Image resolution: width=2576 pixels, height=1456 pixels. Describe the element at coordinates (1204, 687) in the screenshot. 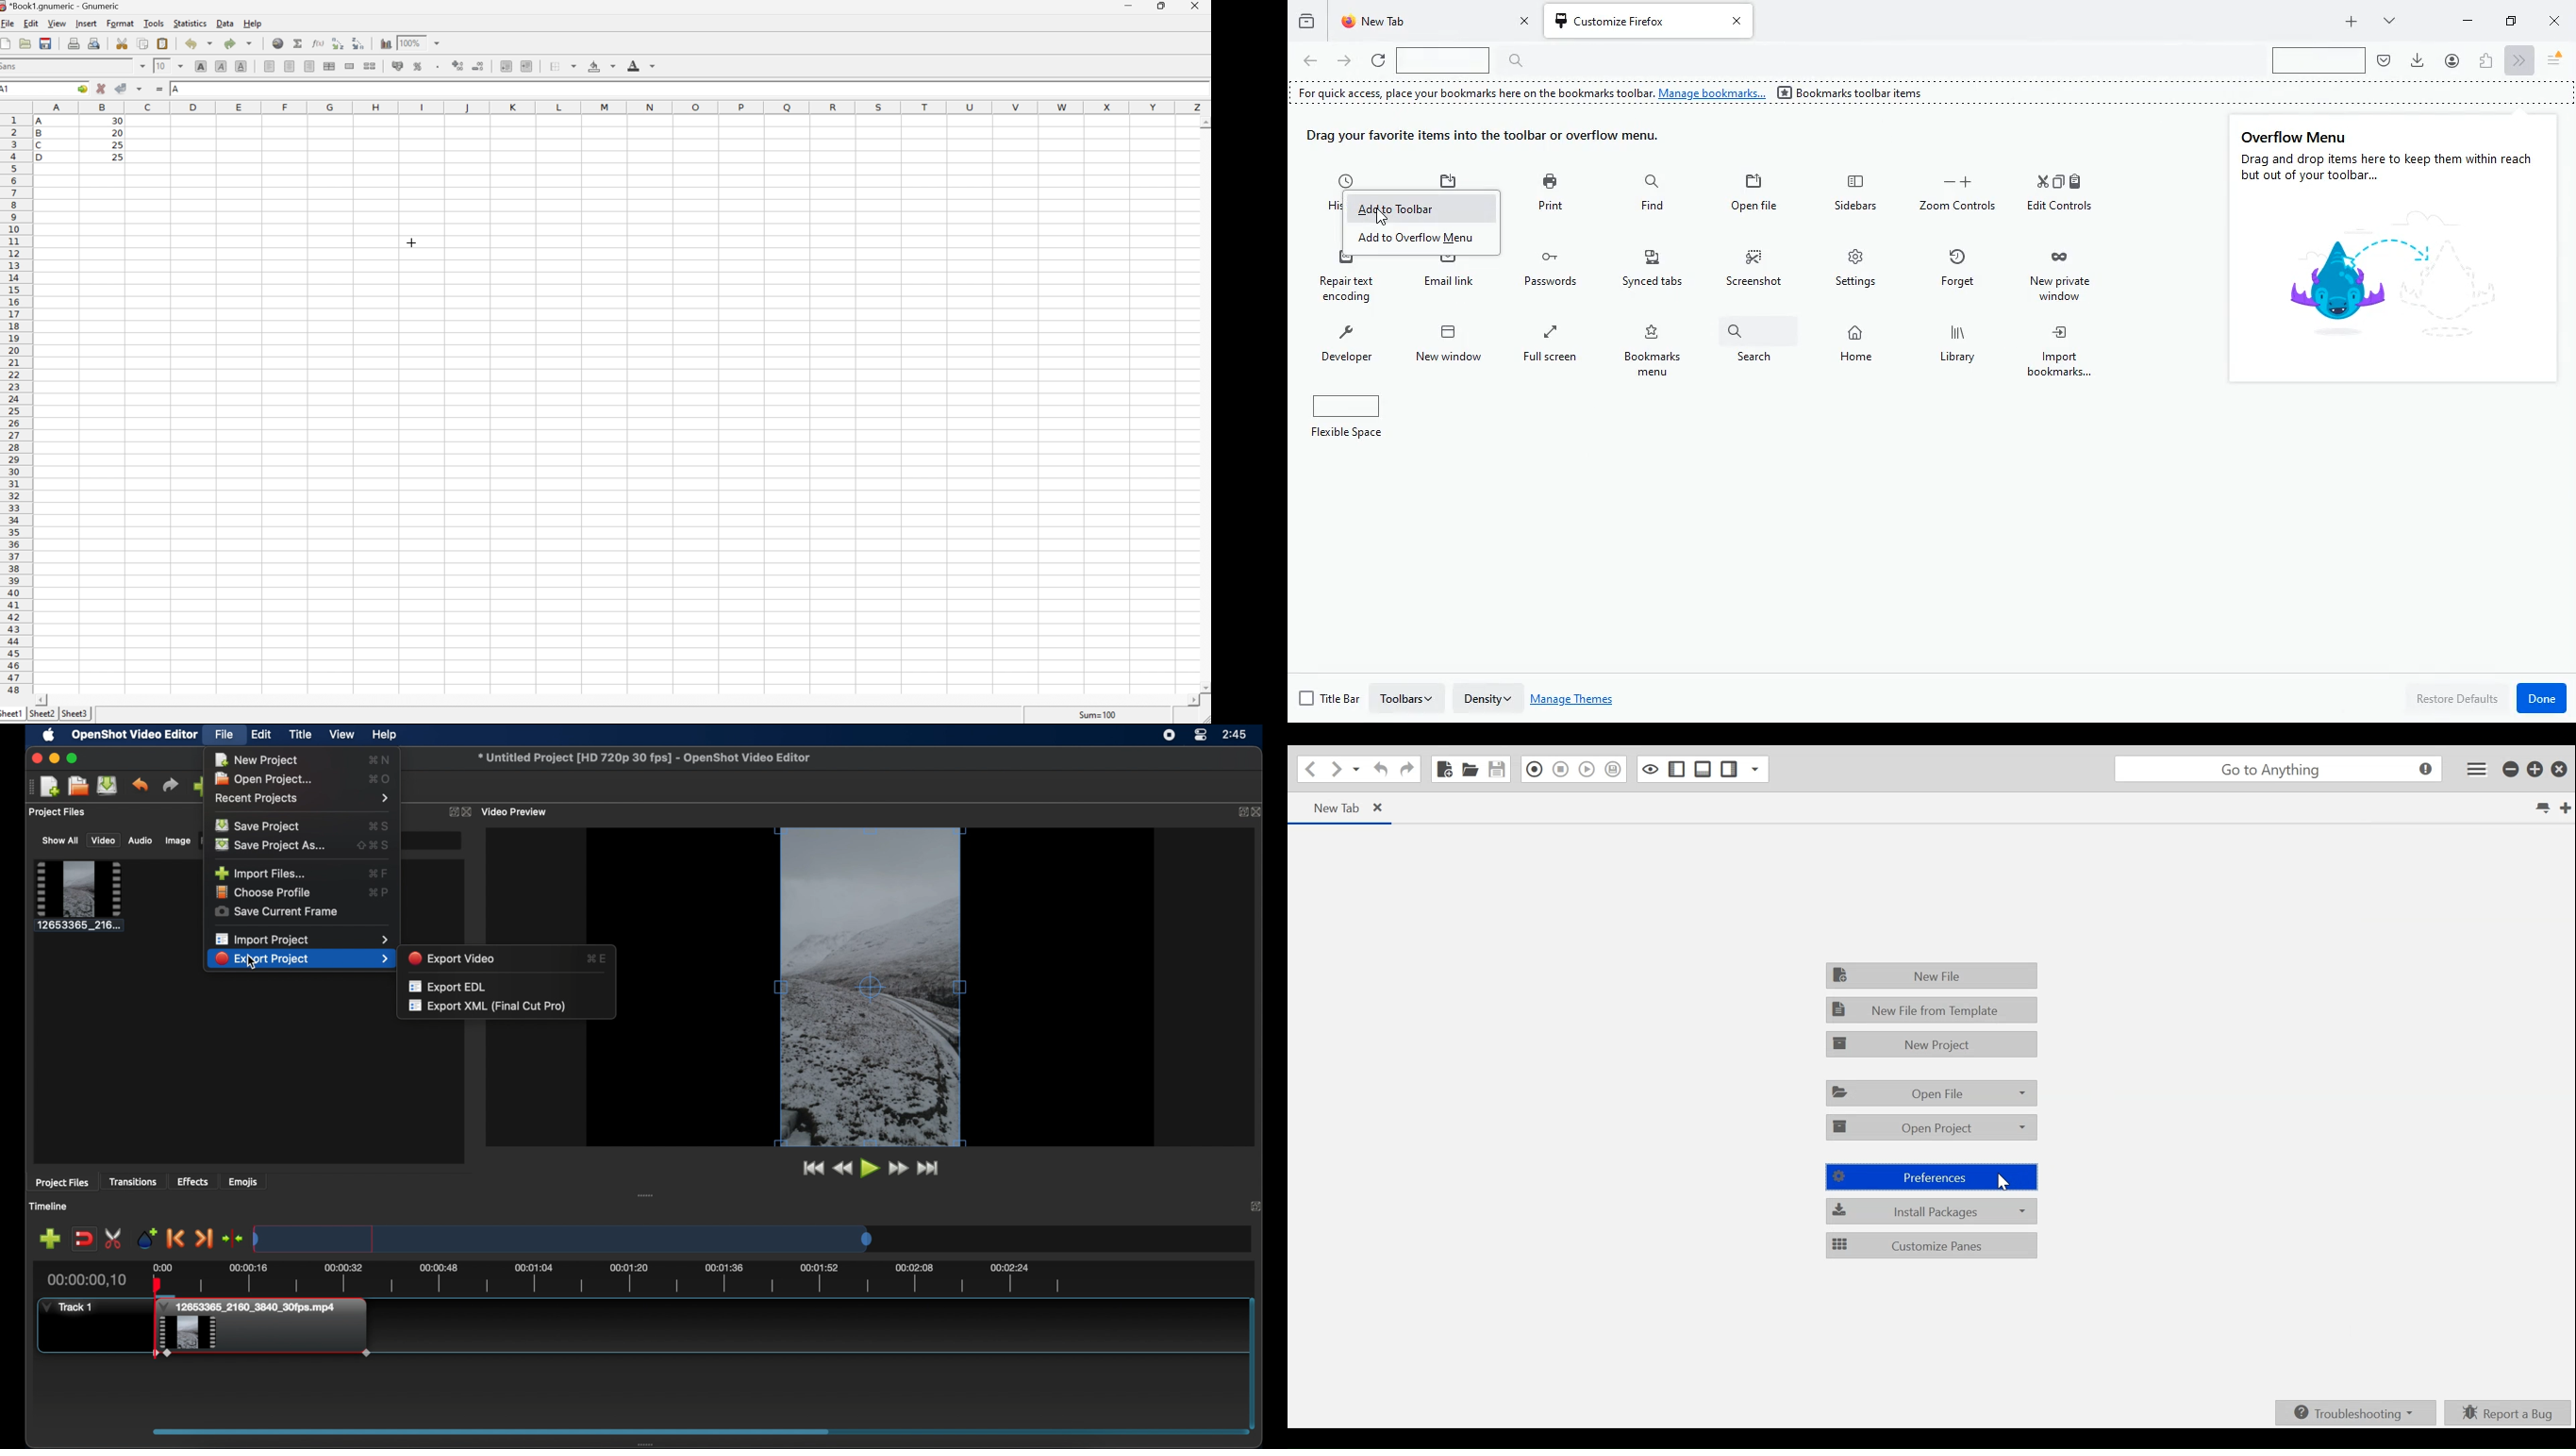

I see `Scroll Down` at that location.